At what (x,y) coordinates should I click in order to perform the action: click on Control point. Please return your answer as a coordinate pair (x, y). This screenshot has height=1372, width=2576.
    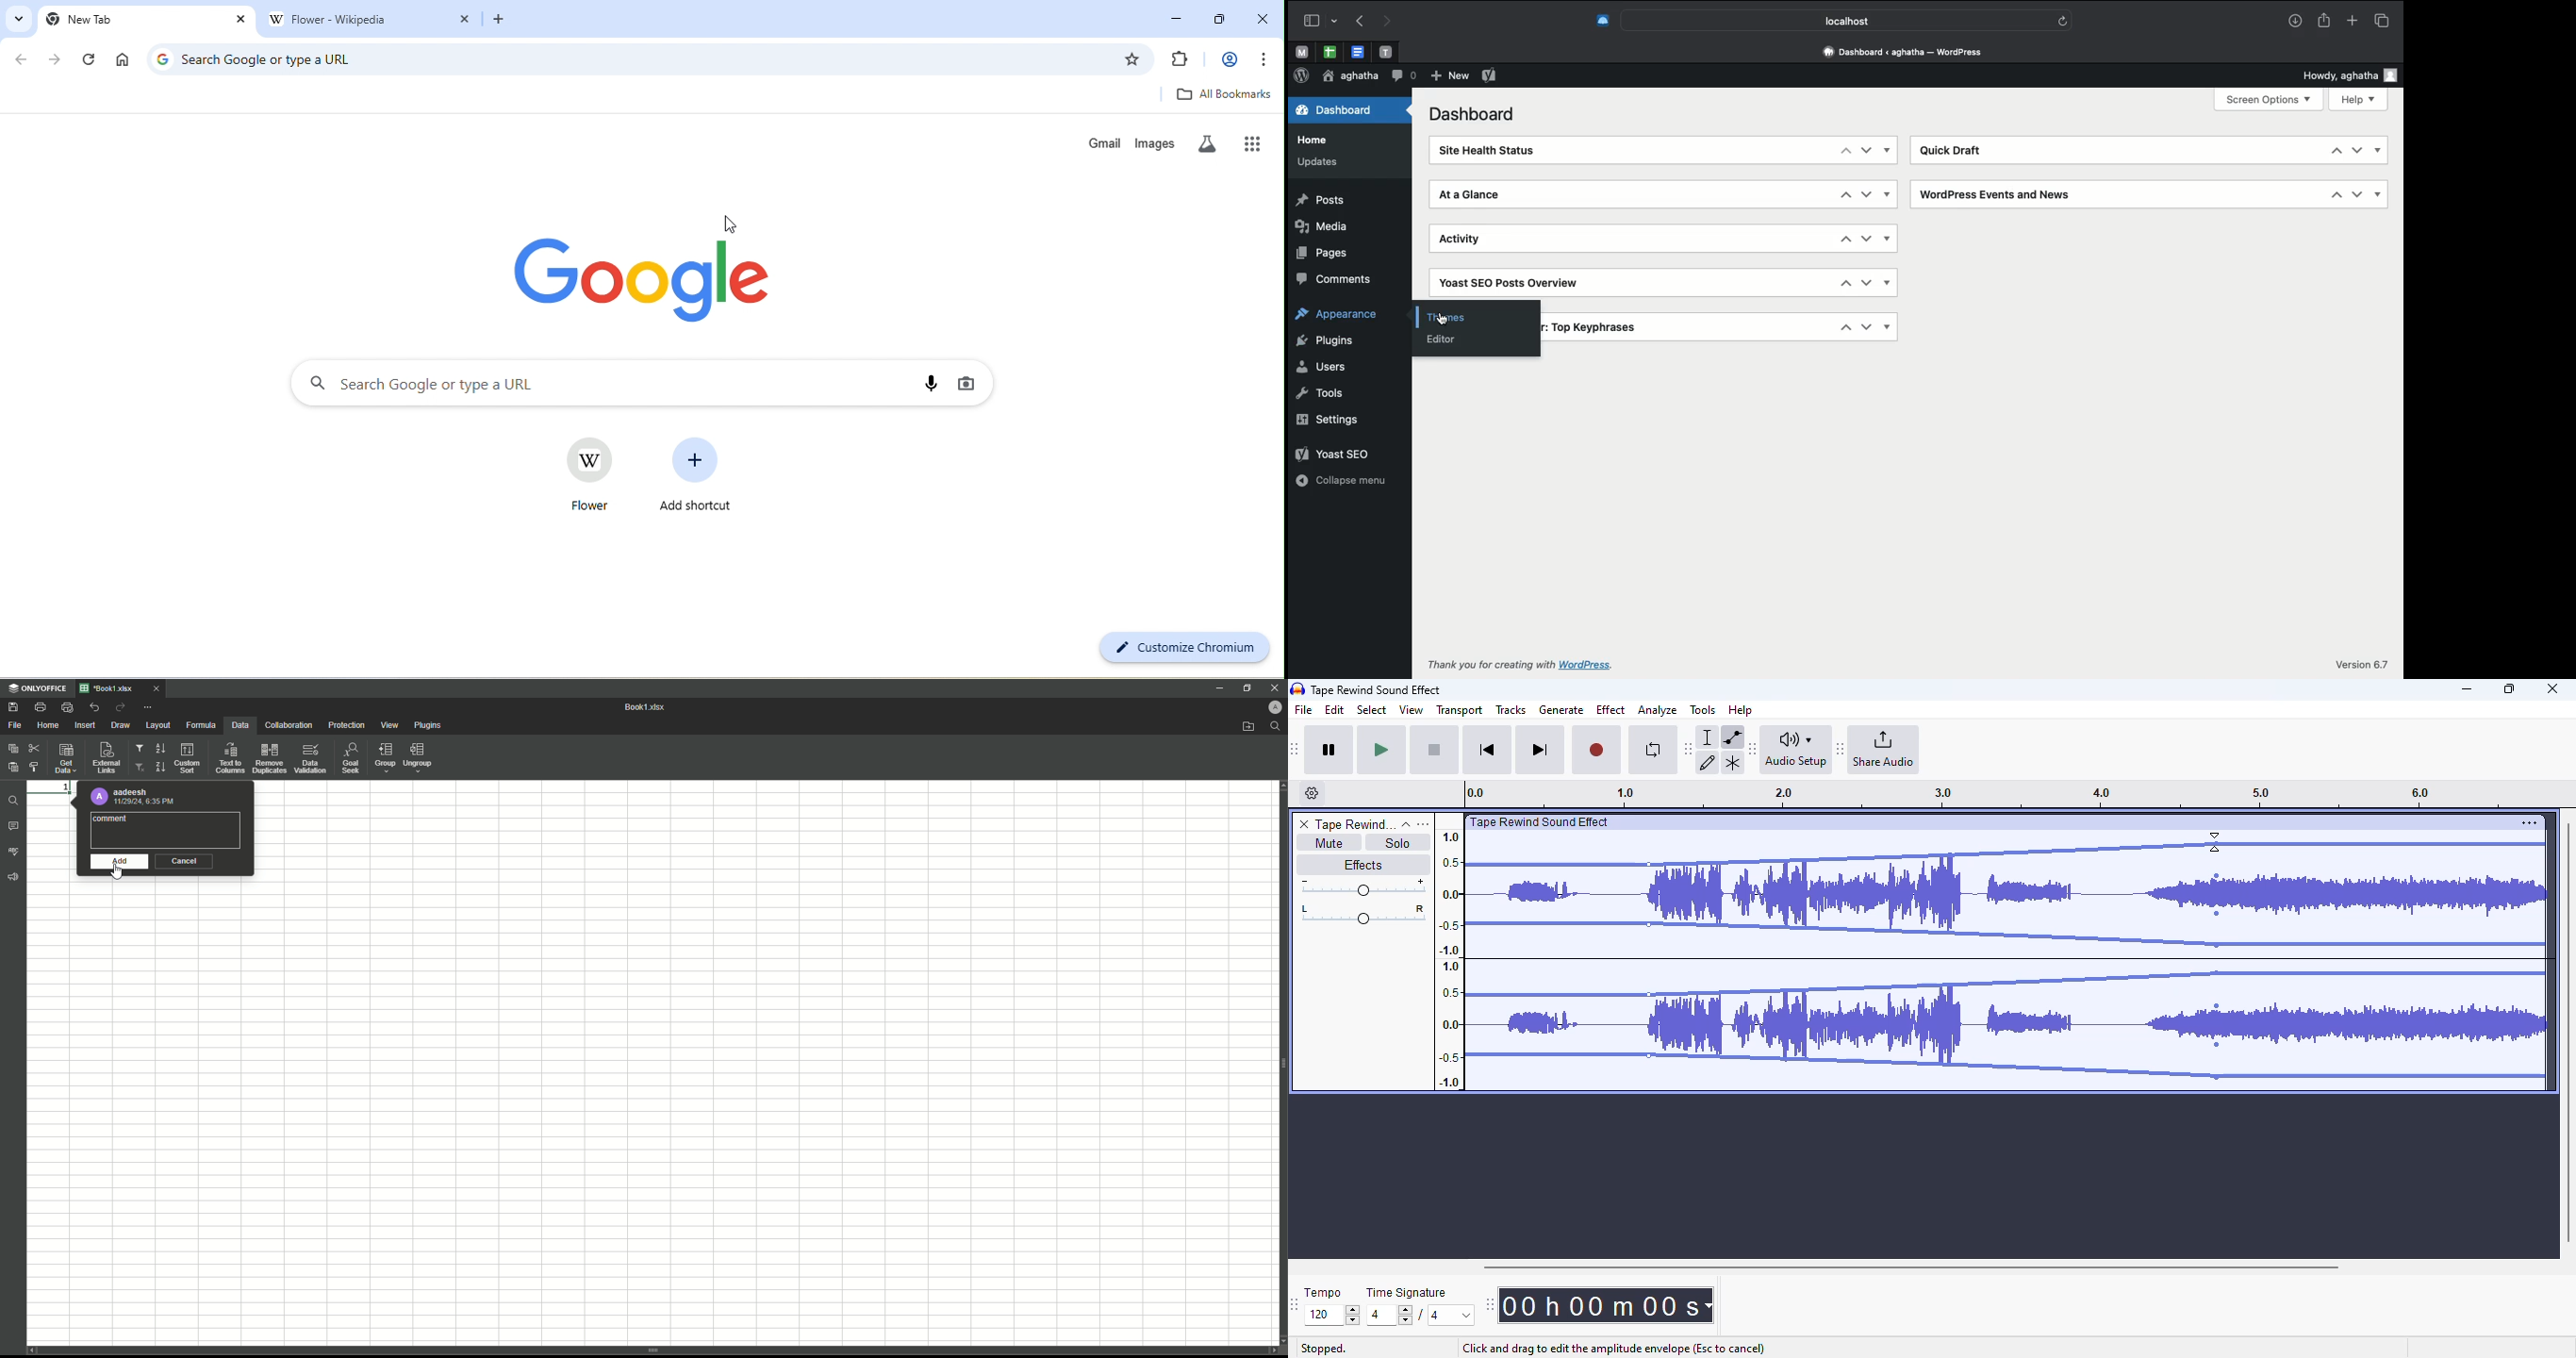
    Looking at the image, I should click on (2217, 972).